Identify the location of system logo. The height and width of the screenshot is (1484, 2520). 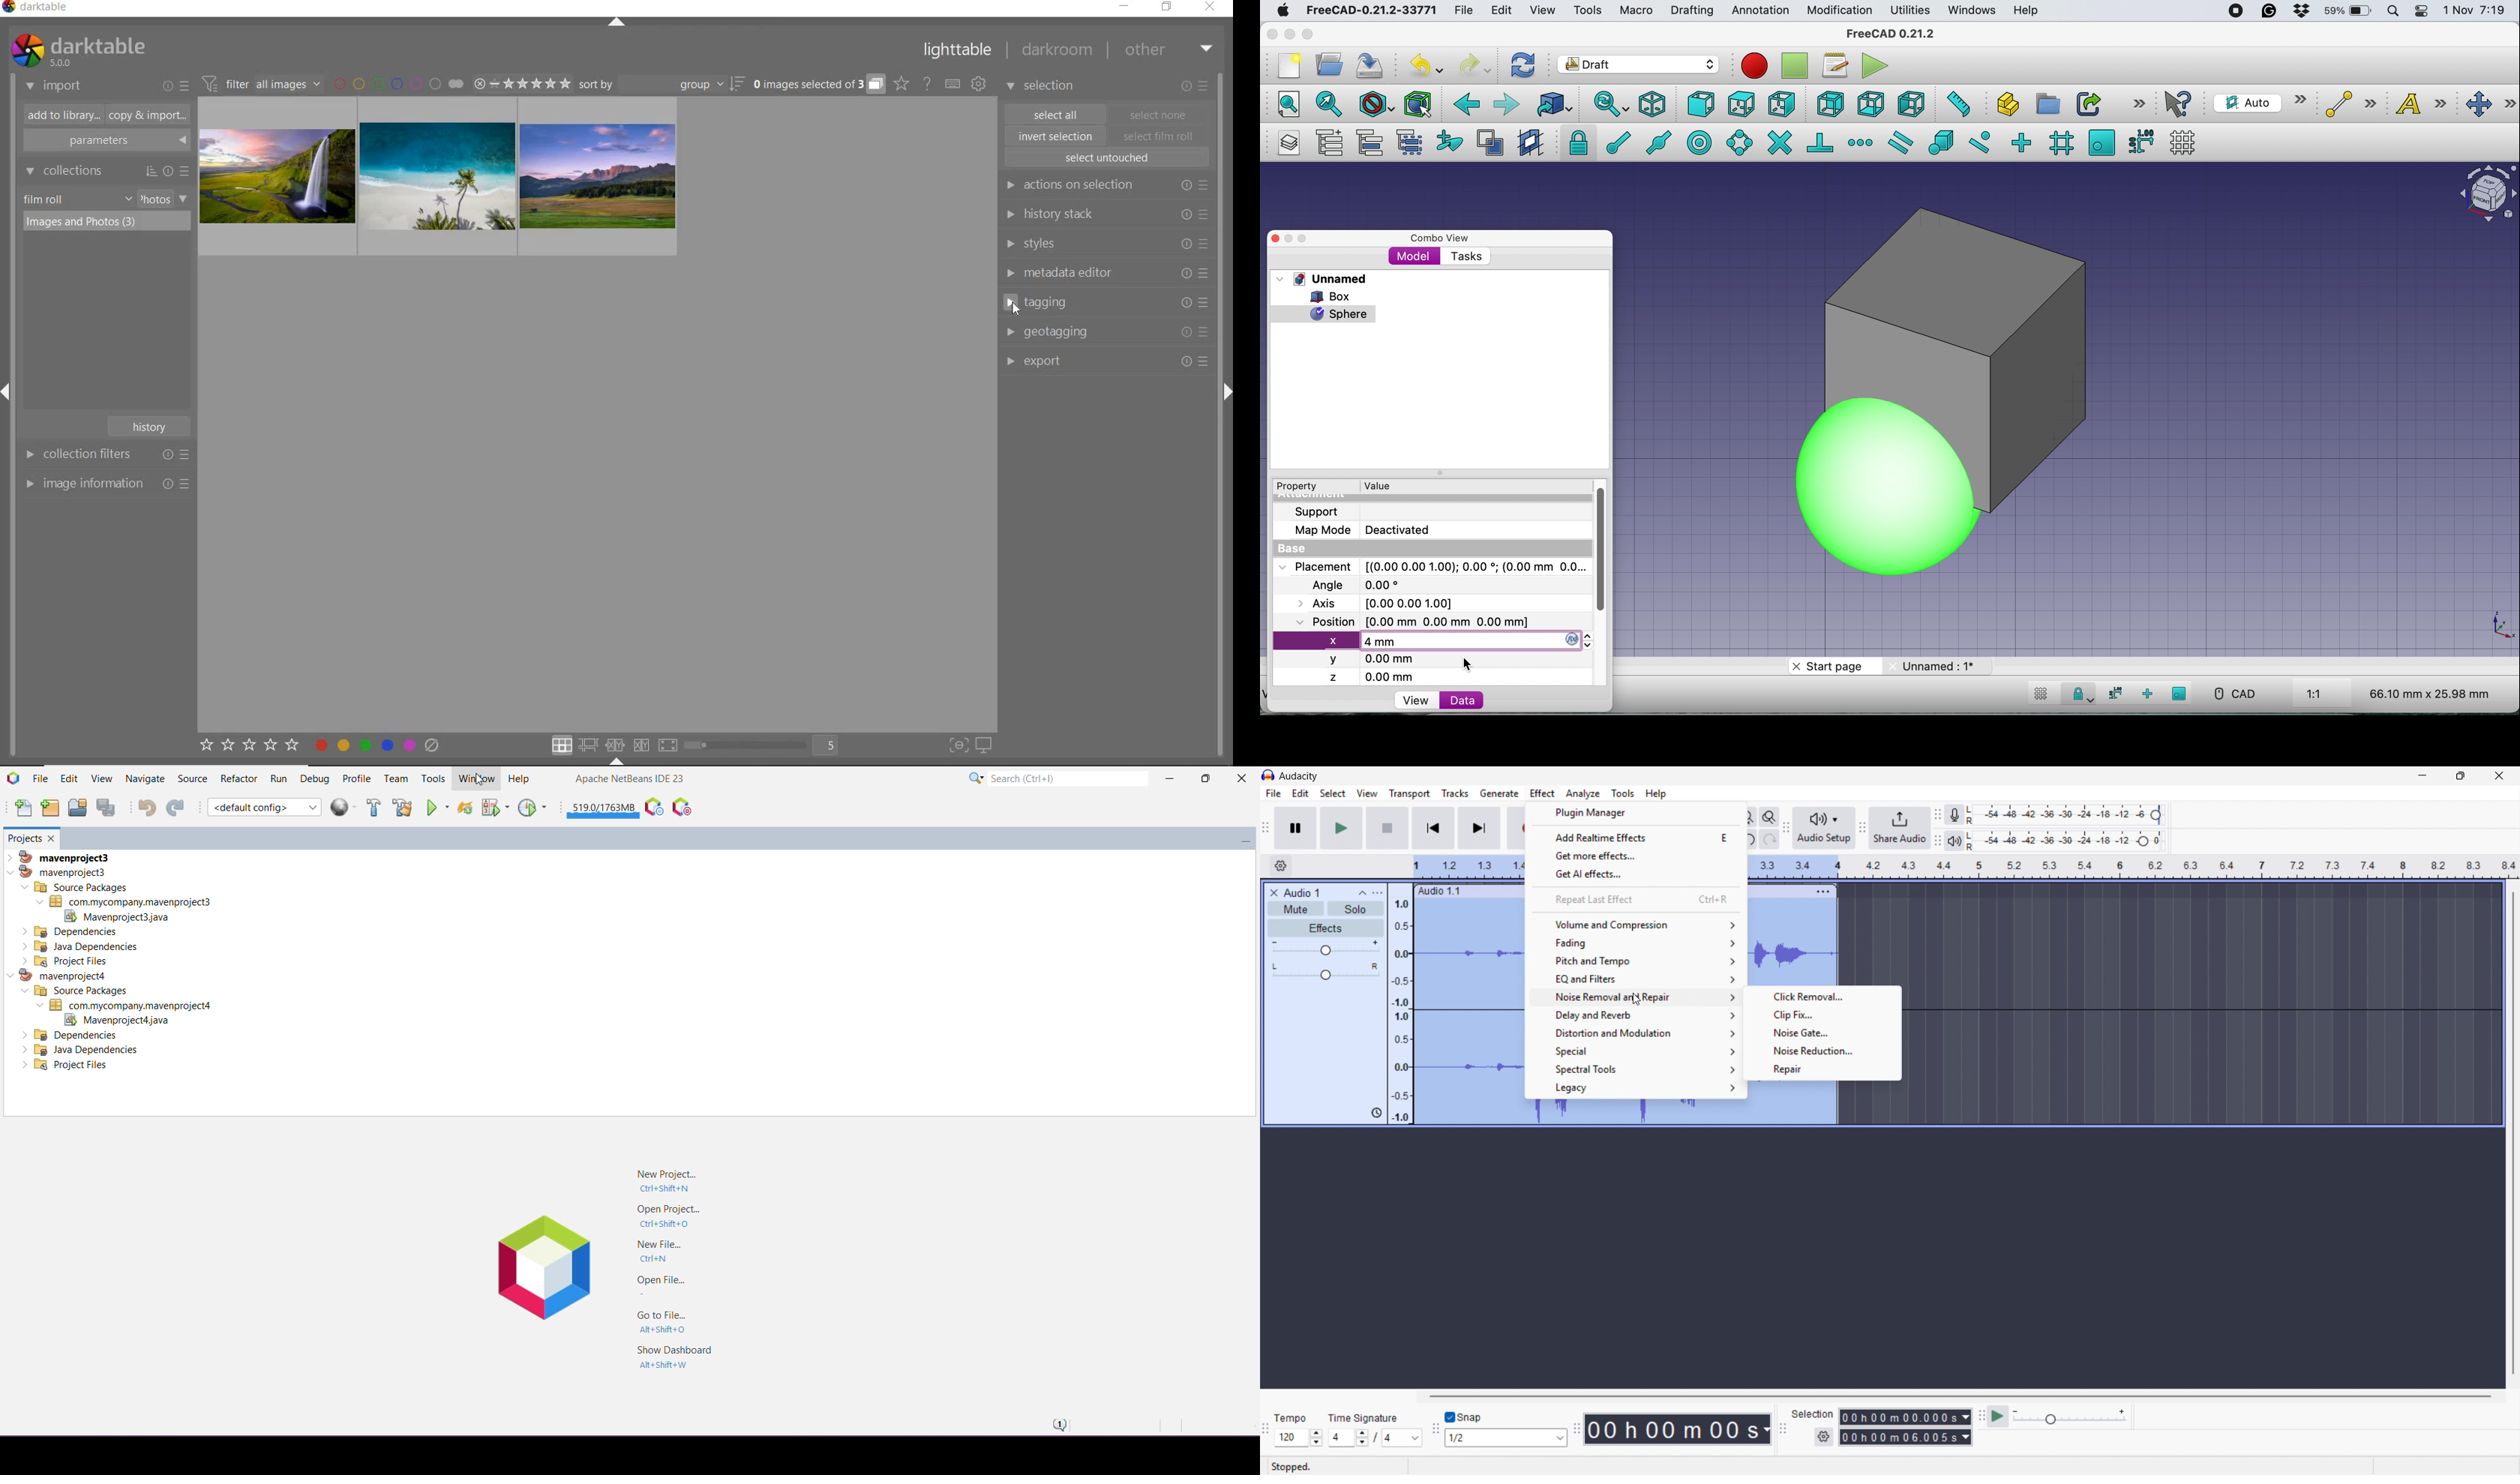
(77, 51).